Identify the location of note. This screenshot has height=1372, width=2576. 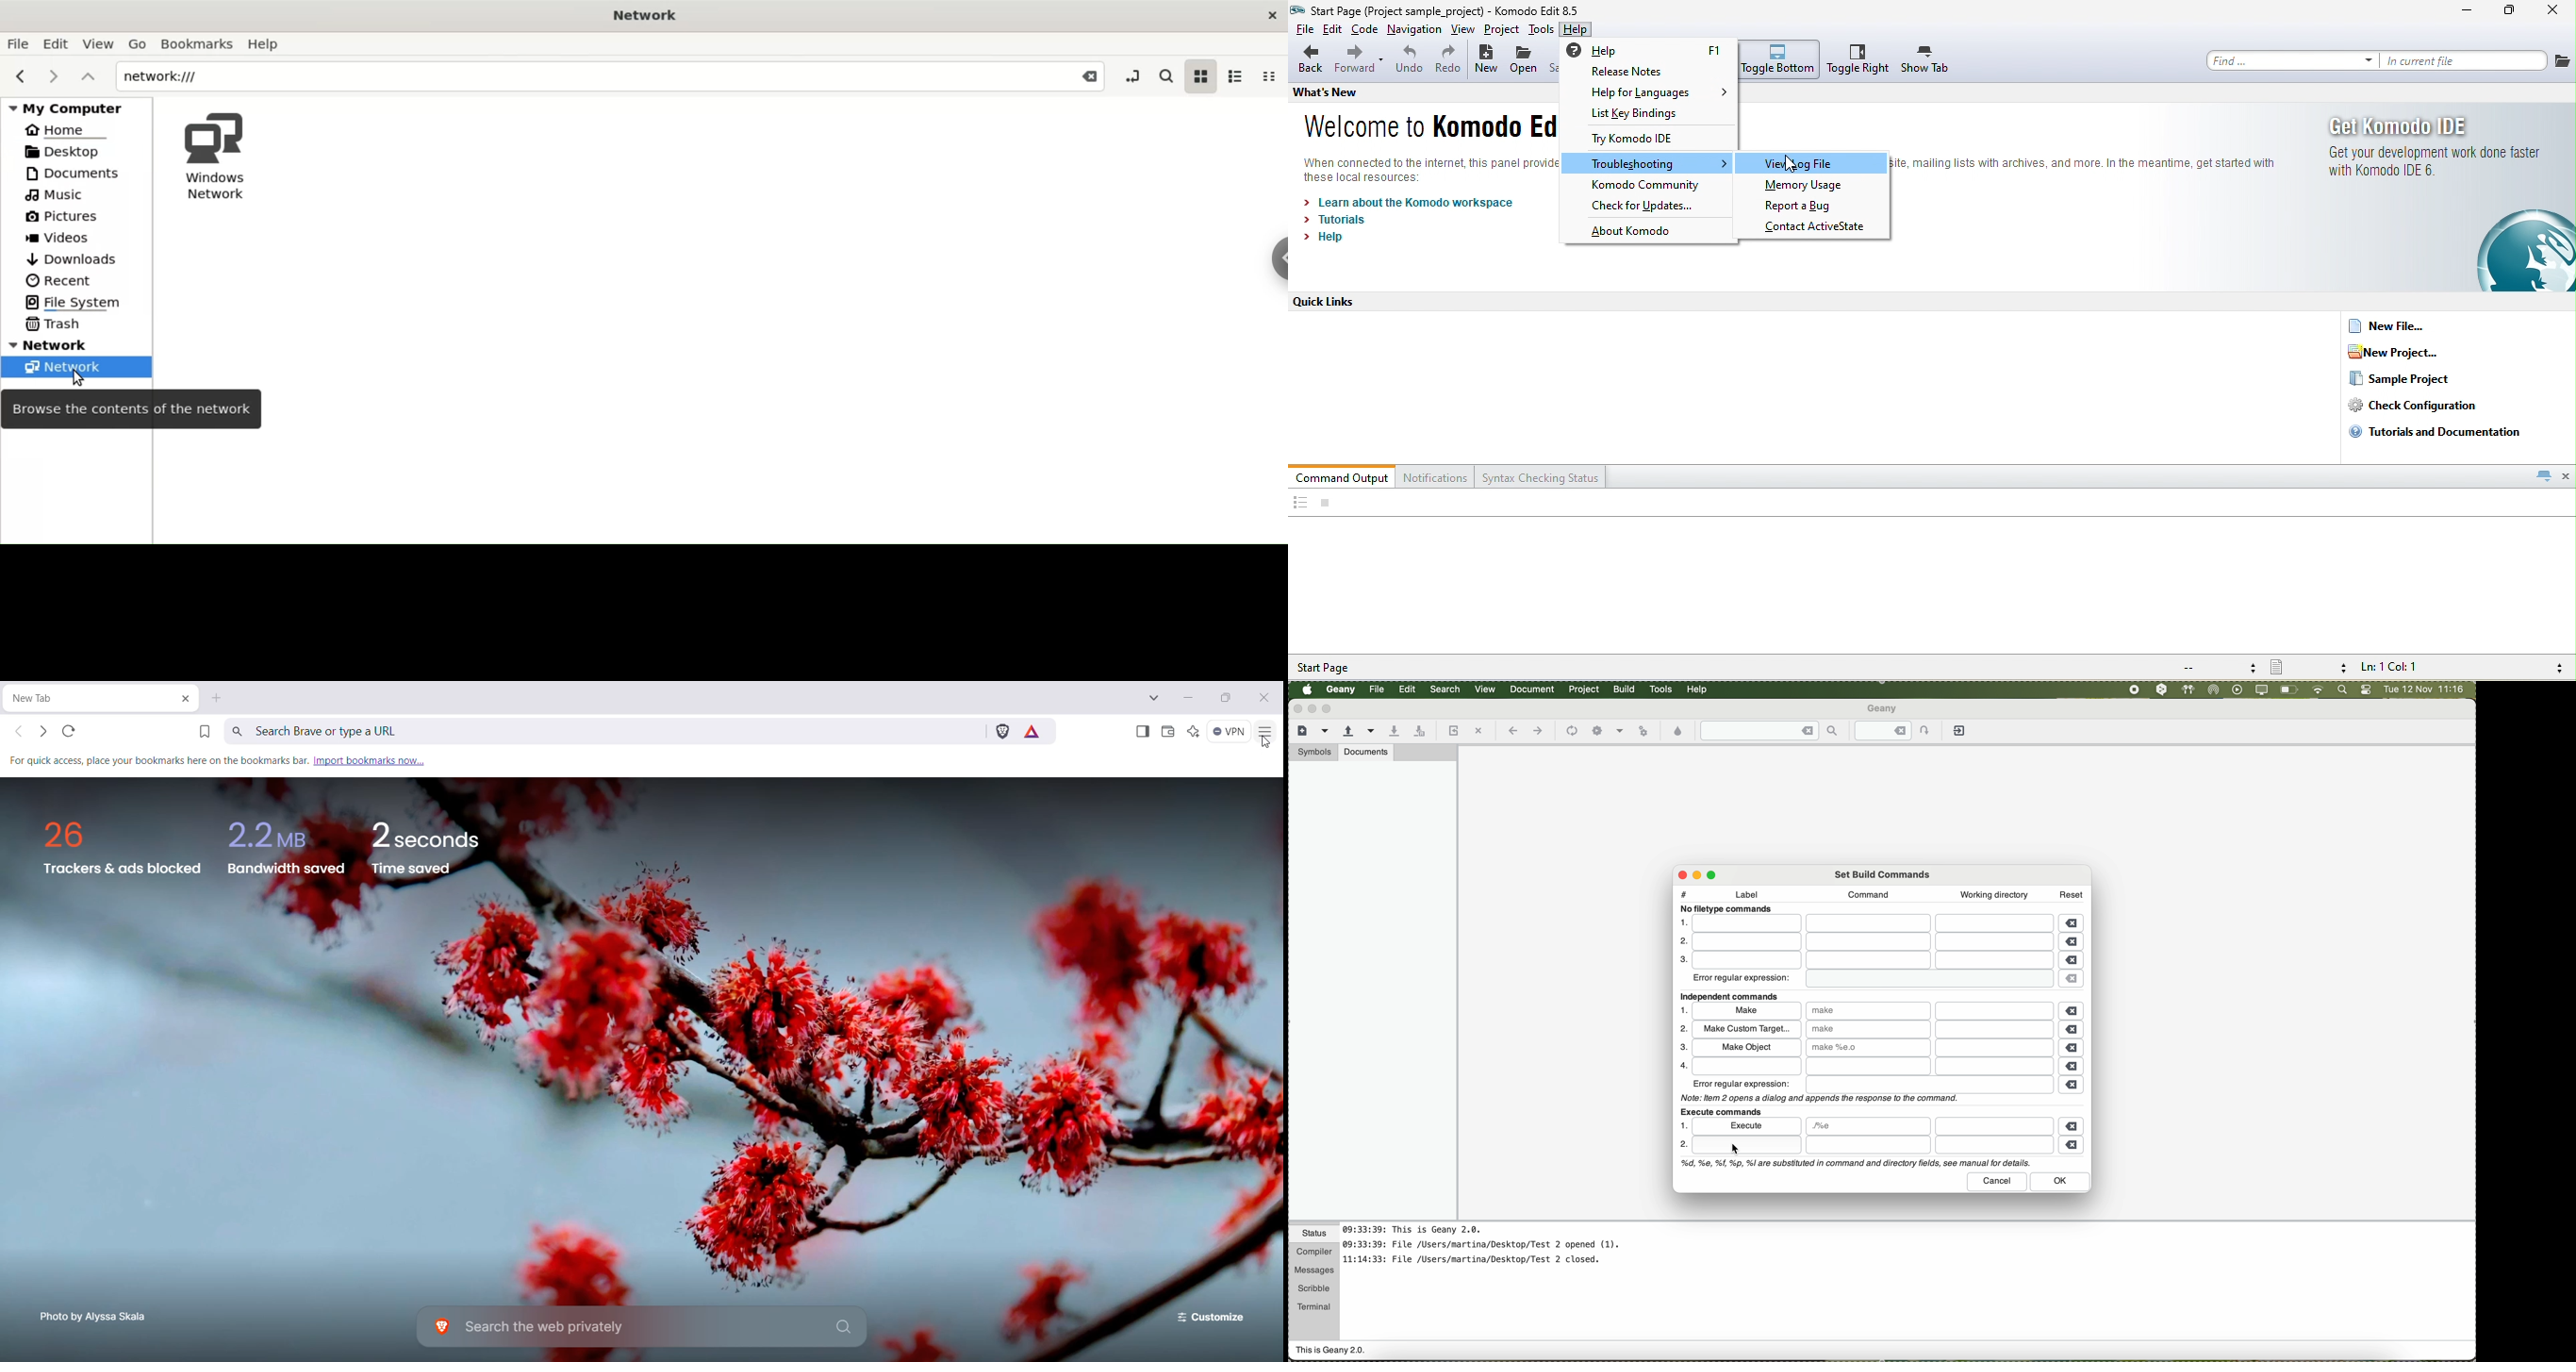
(1818, 1097).